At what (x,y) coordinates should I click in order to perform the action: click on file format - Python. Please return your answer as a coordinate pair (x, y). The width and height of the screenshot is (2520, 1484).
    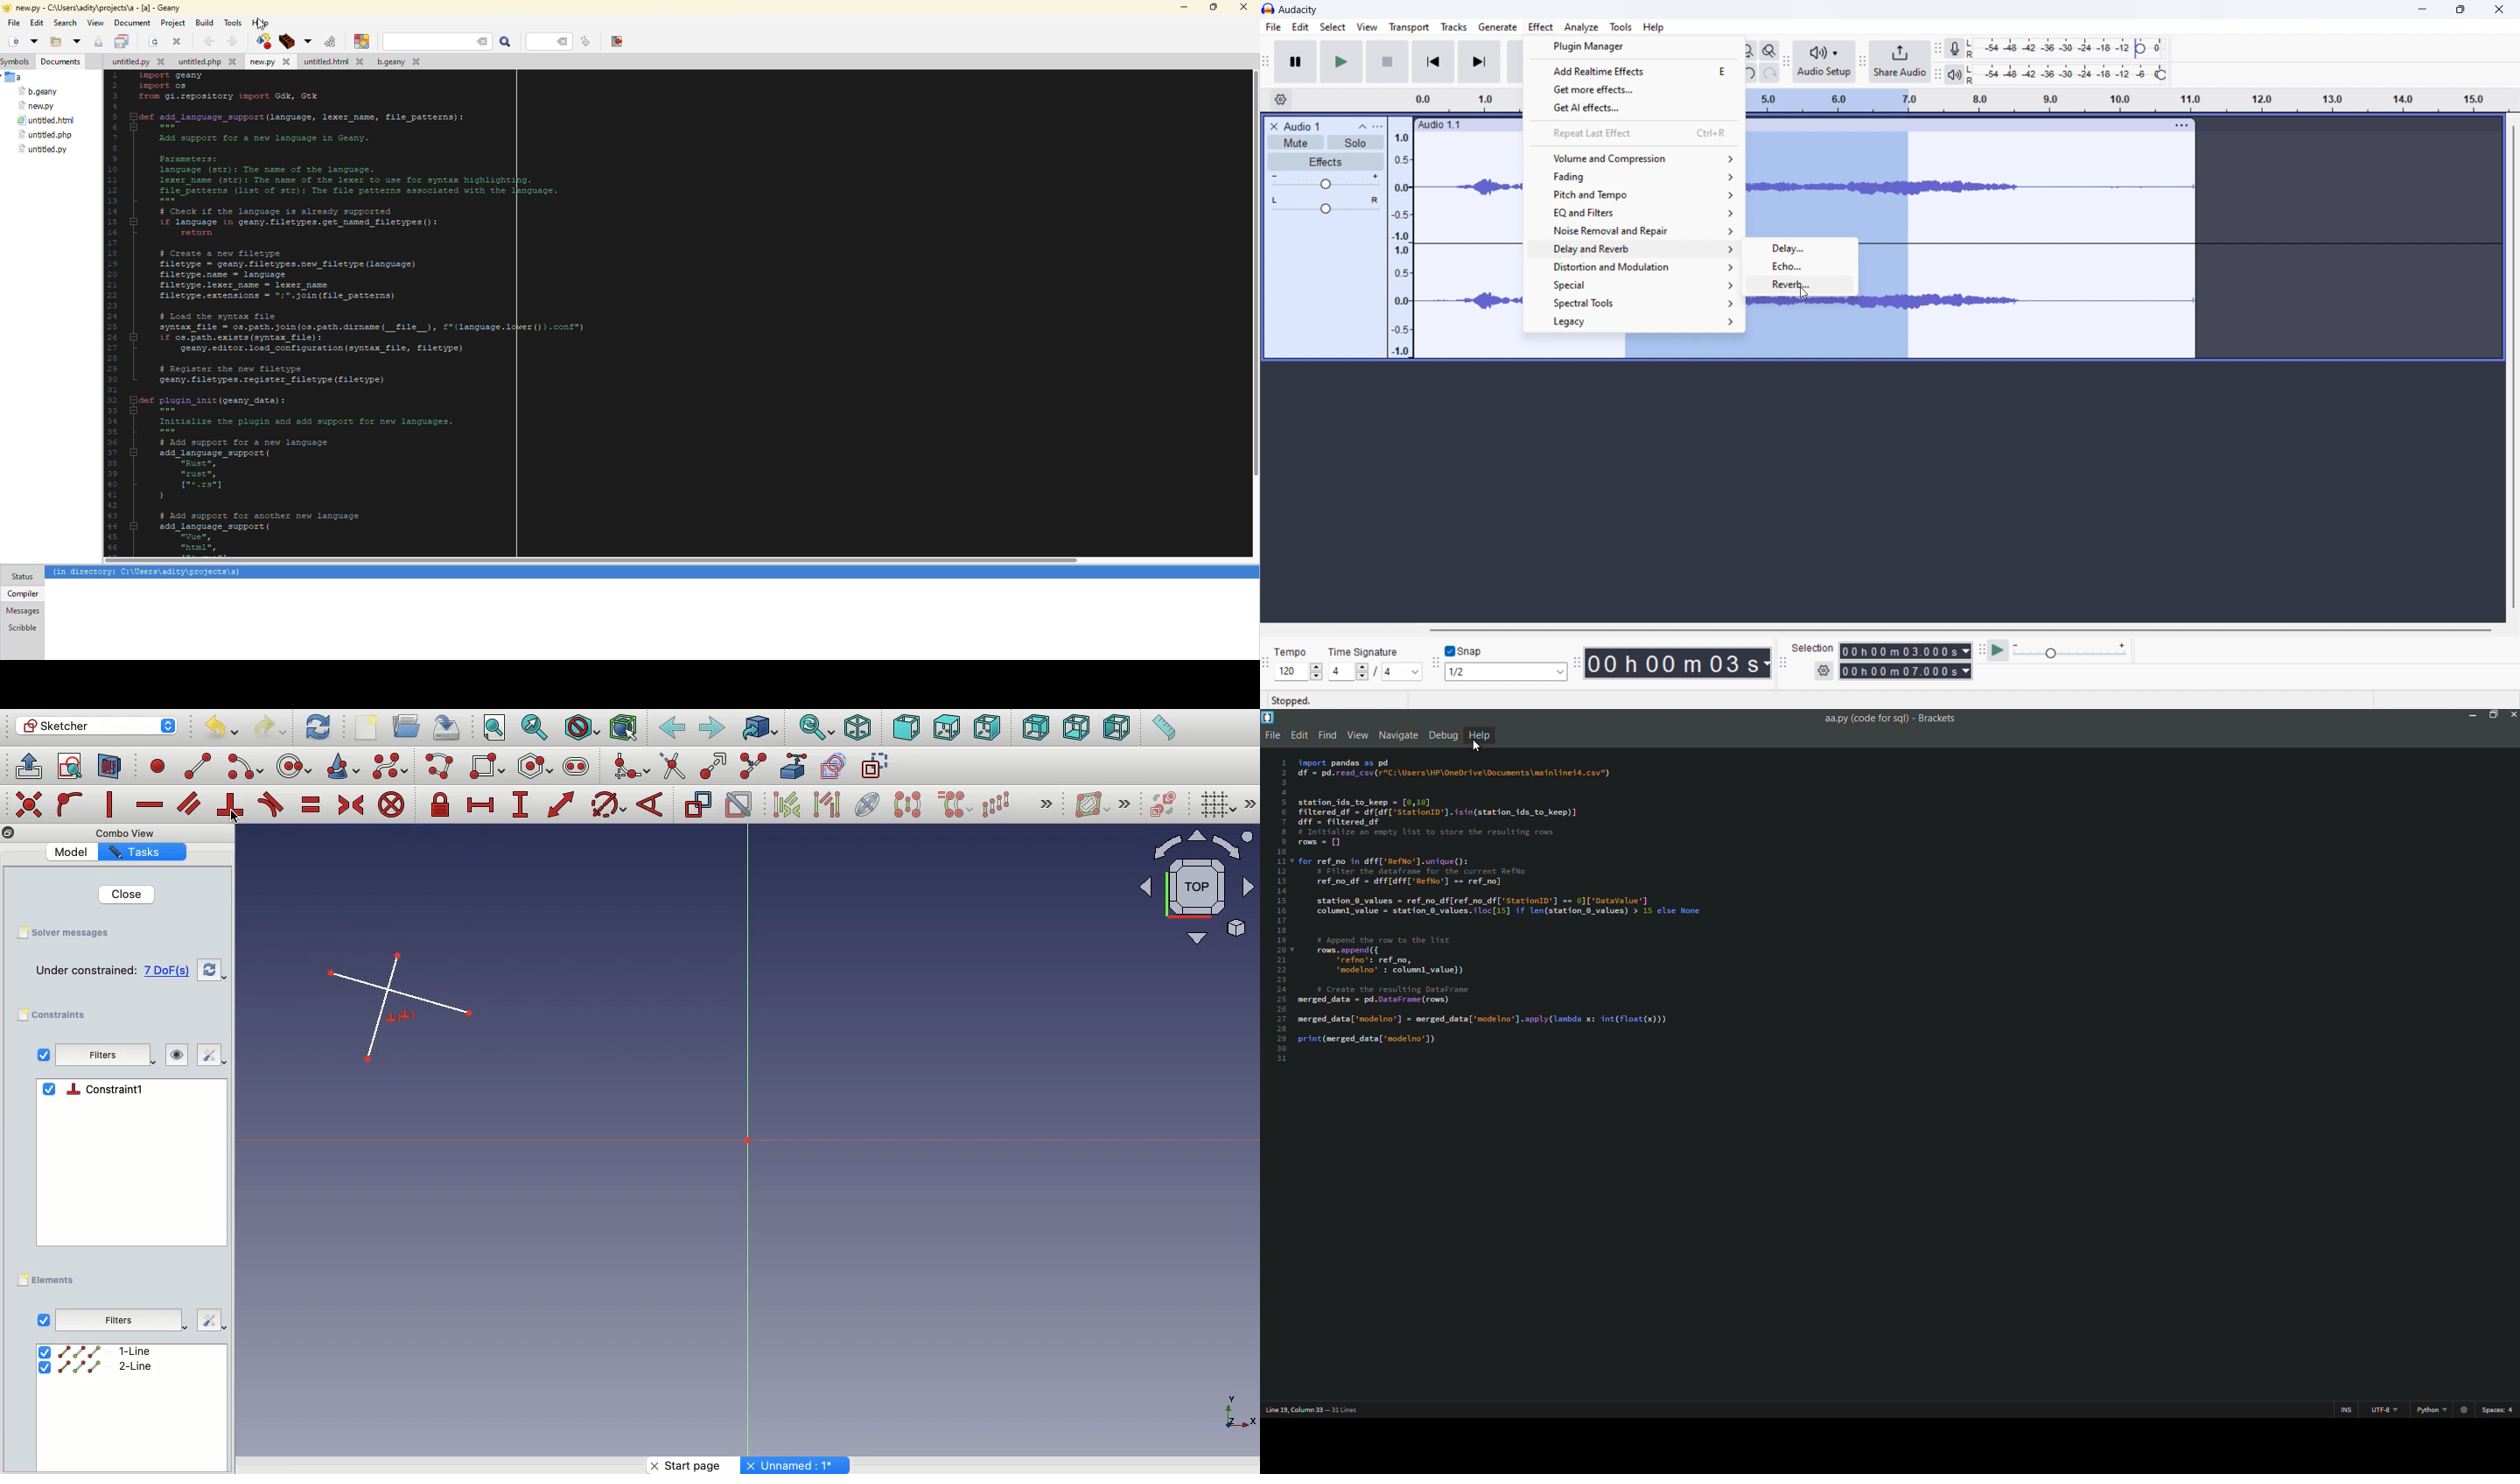
    Looking at the image, I should click on (2439, 1408).